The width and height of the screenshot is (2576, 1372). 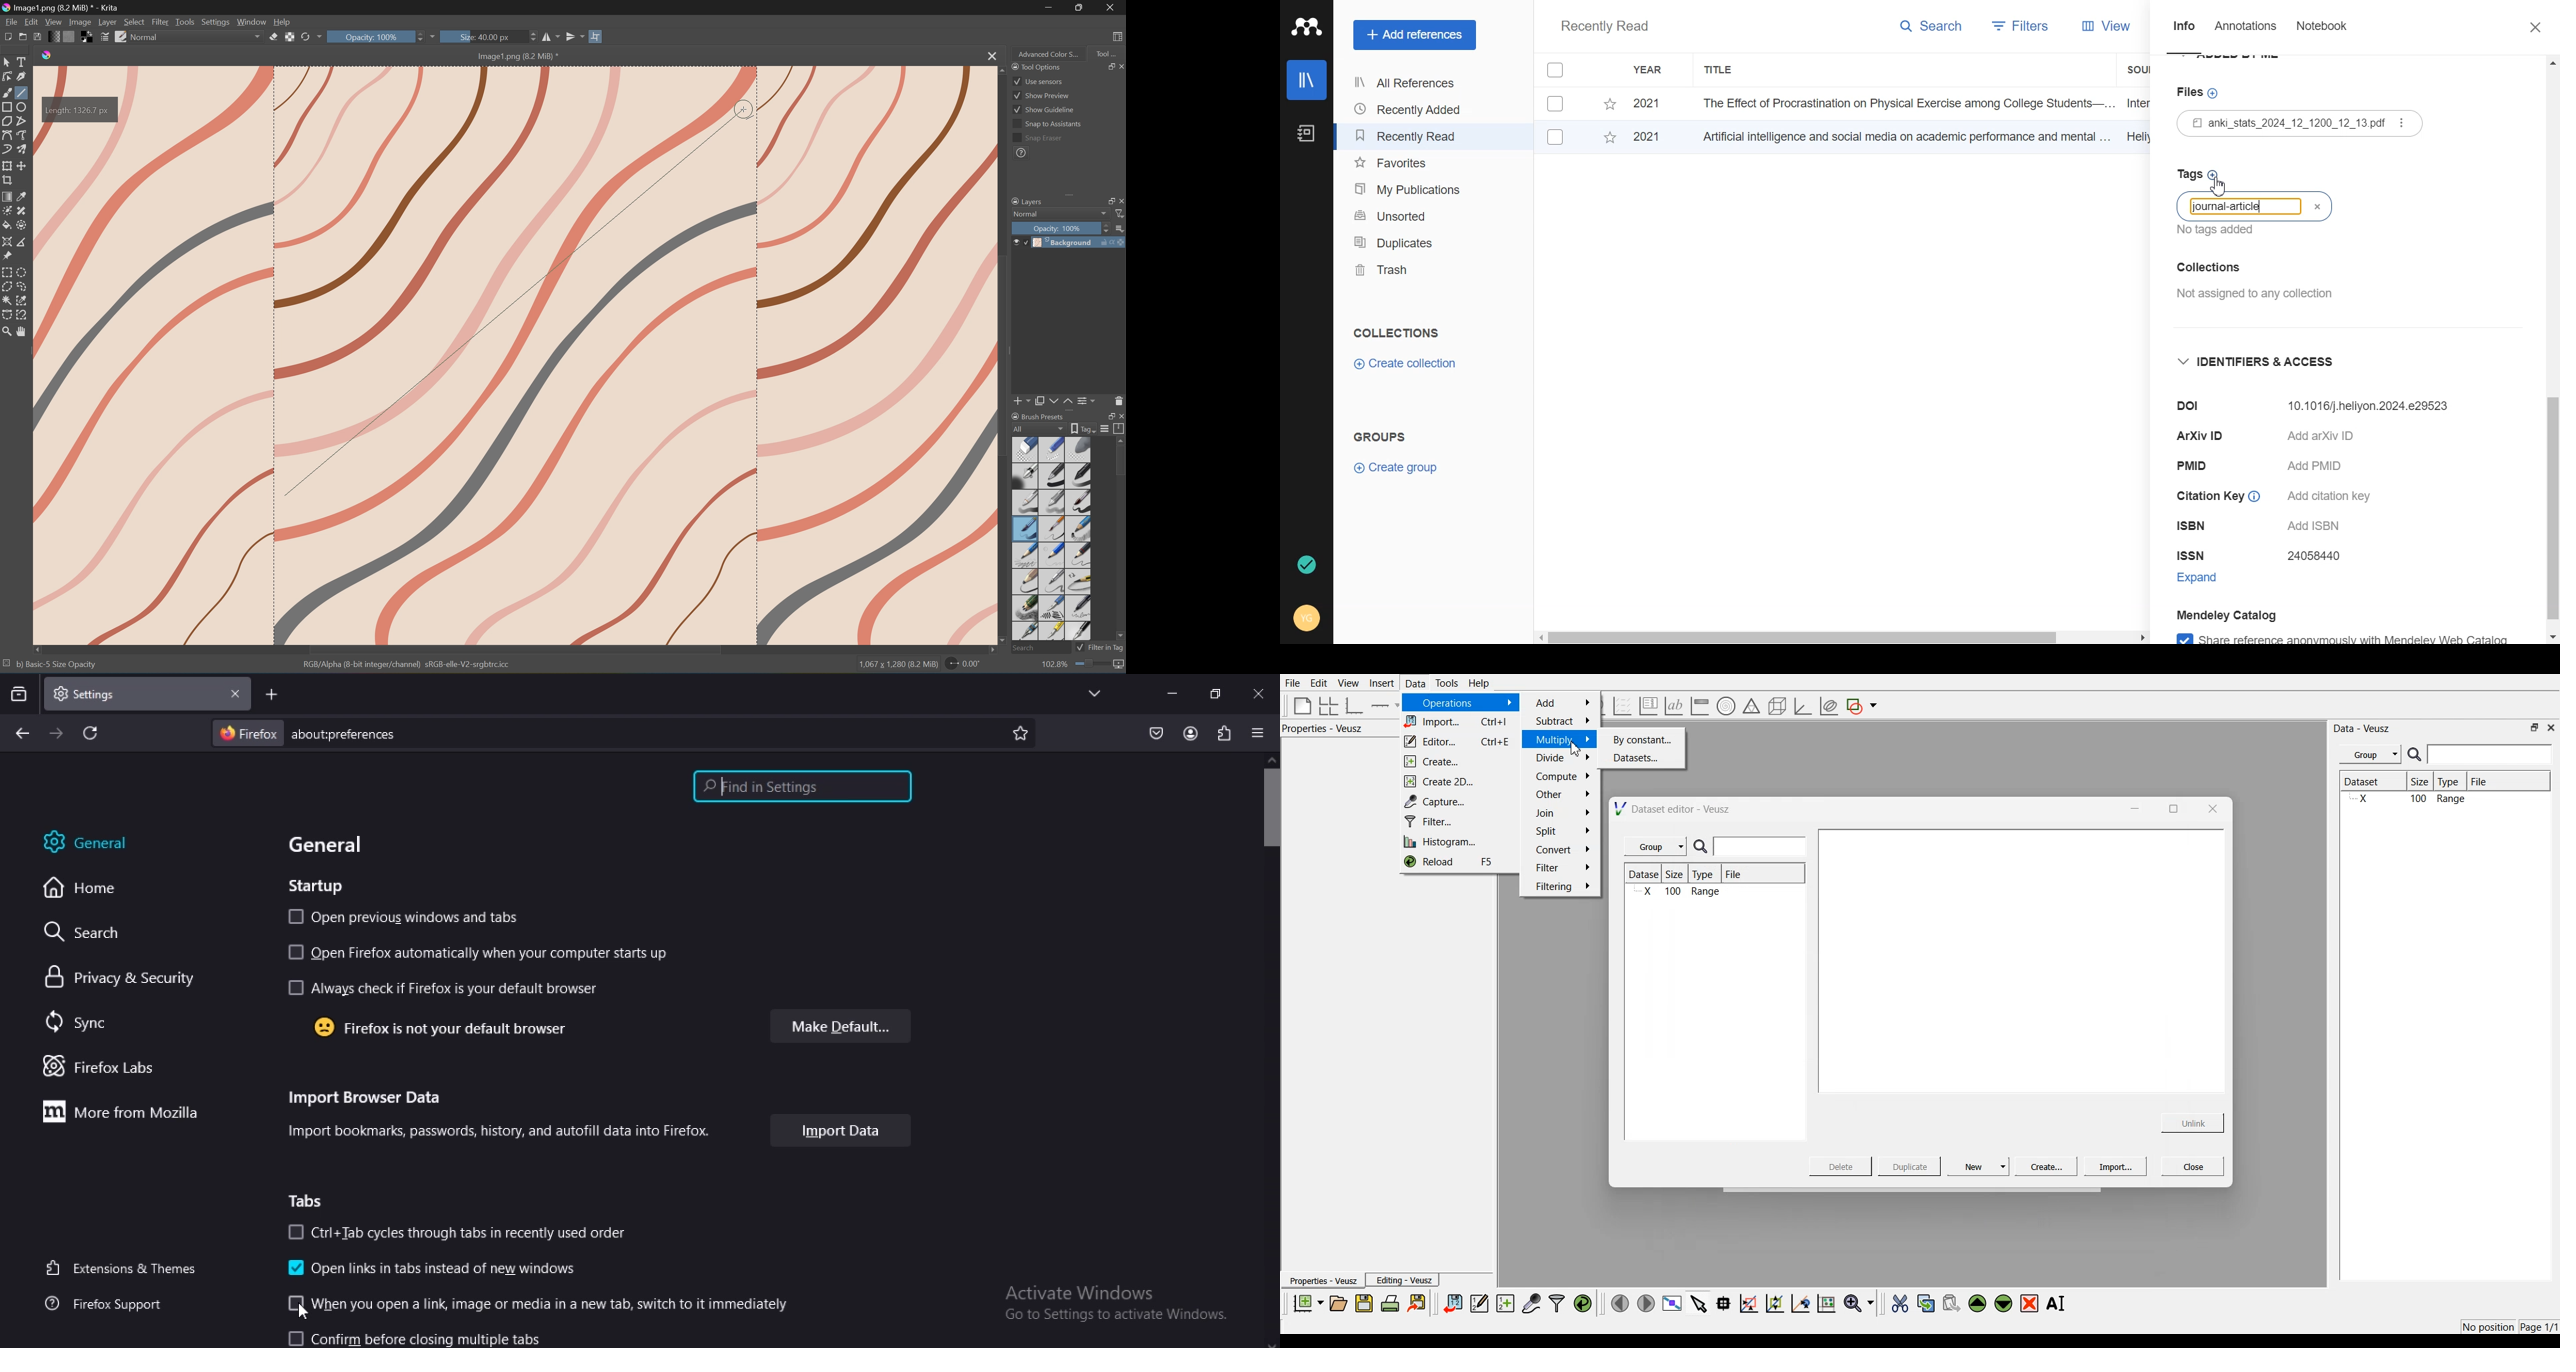 I want to click on minimize, so click(x=1172, y=694).